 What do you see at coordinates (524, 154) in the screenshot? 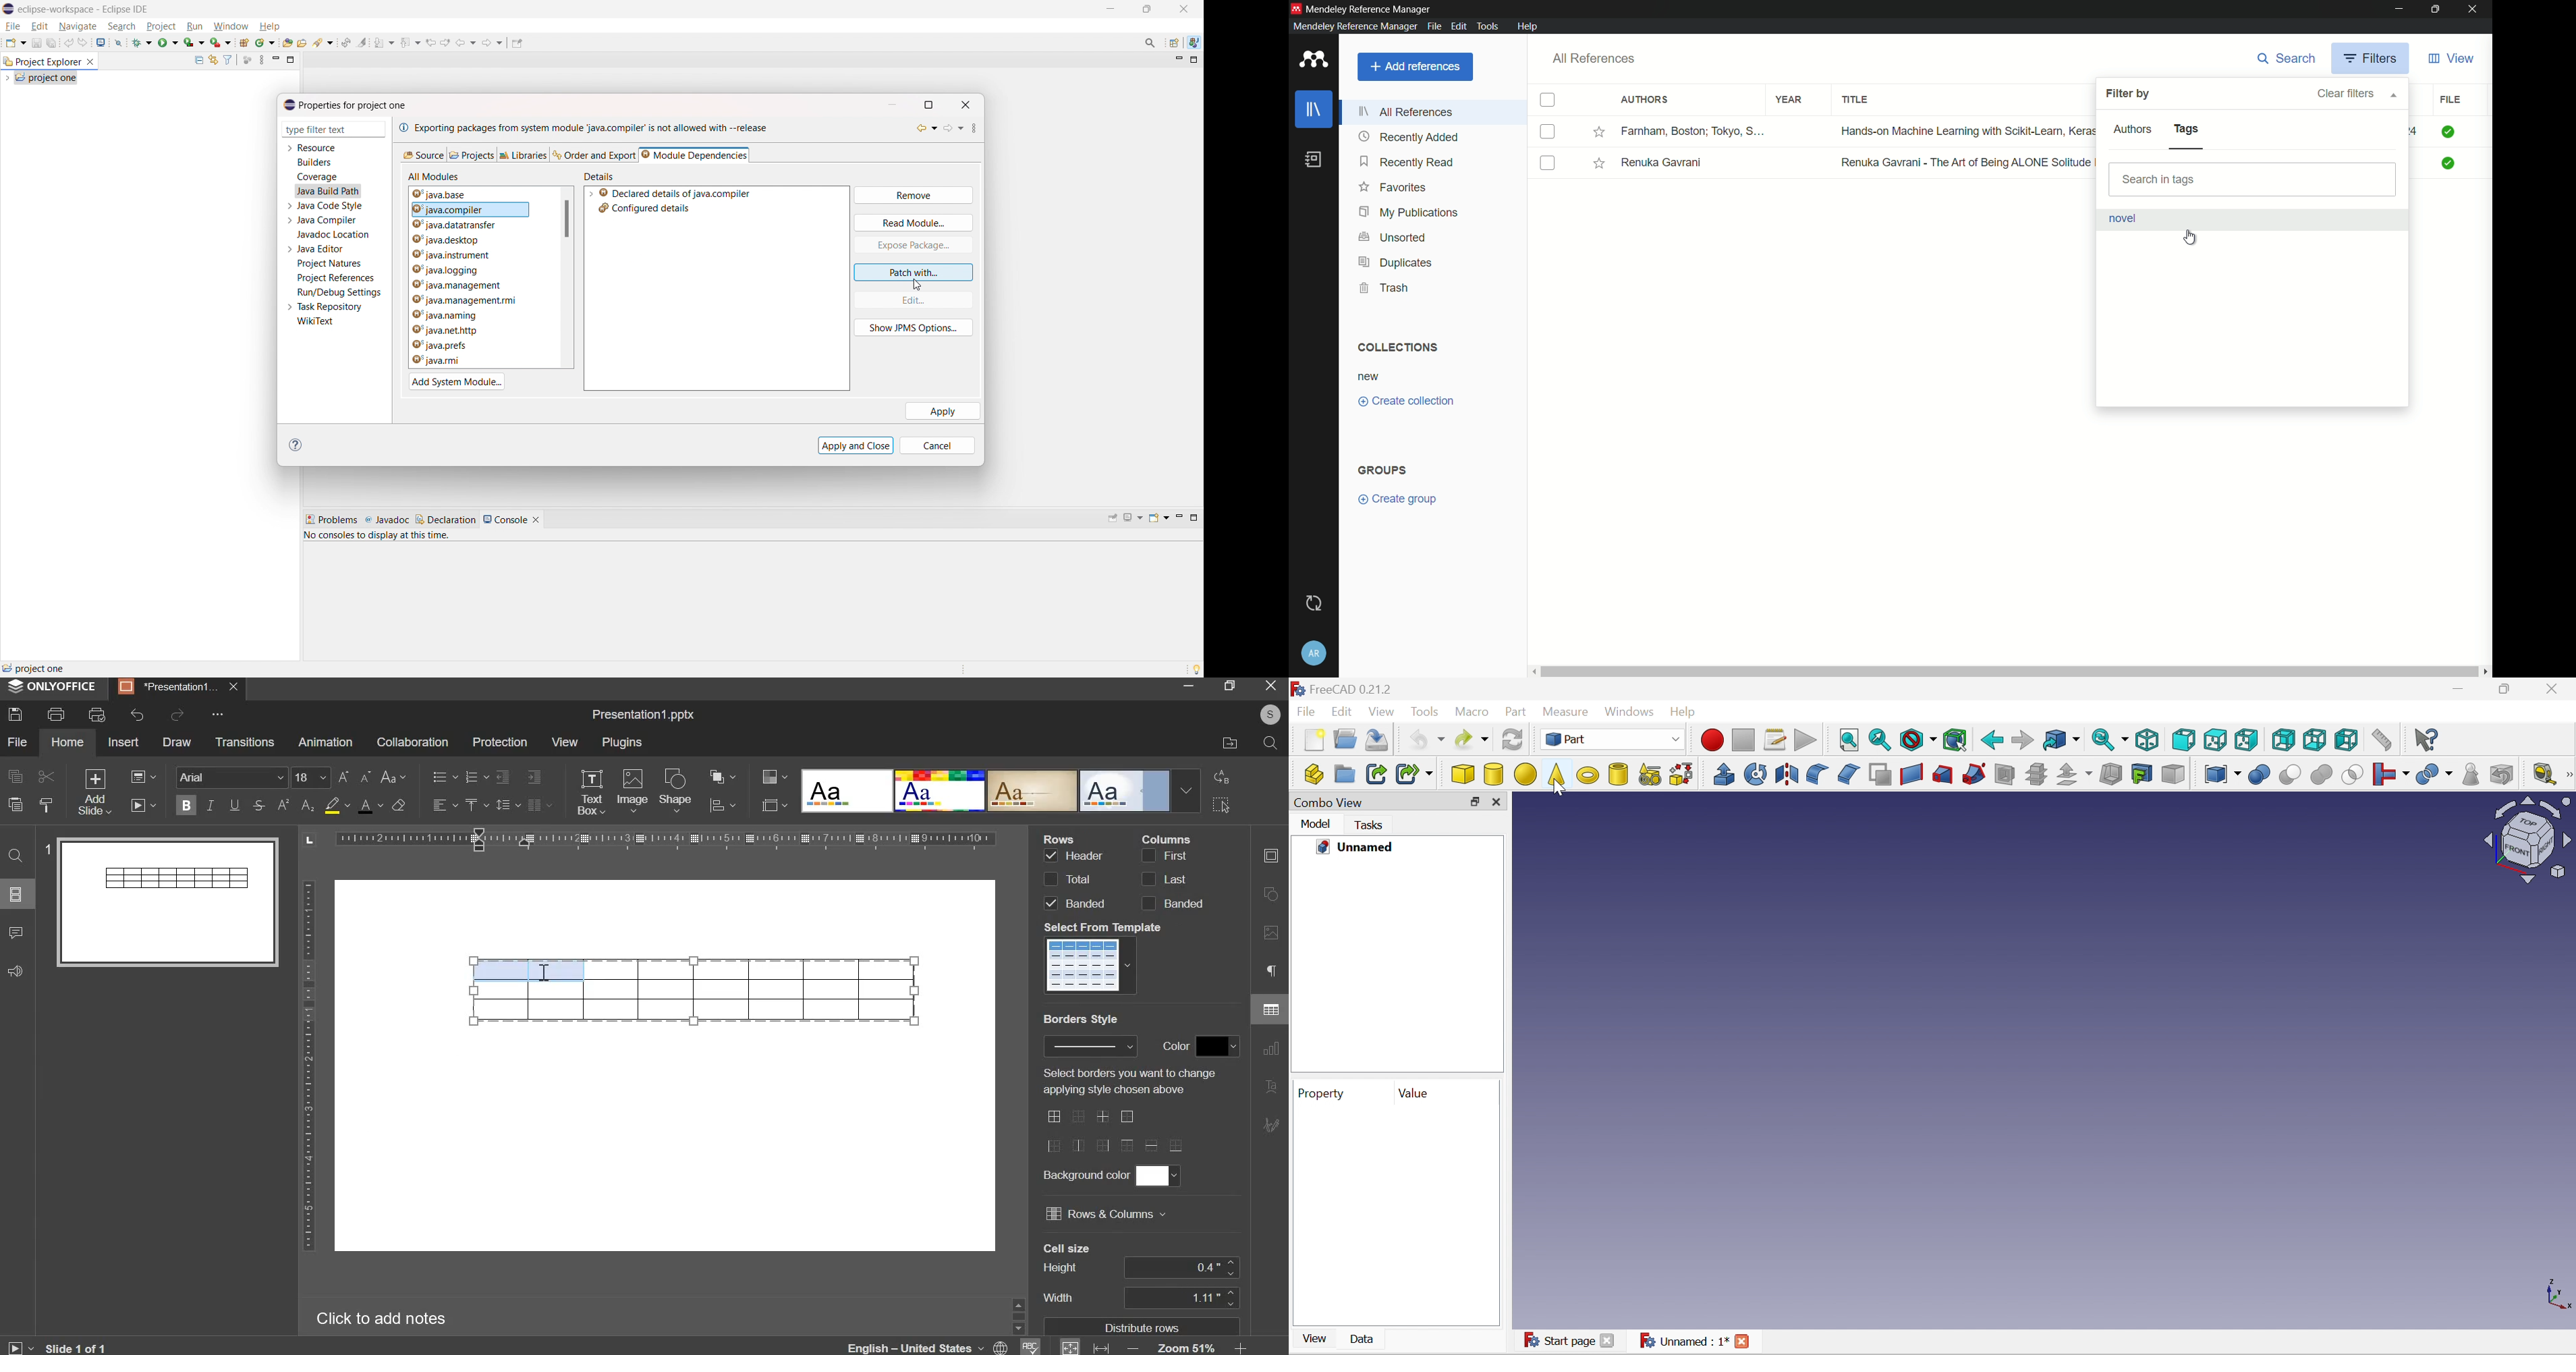
I see `libraries` at bounding box center [524, 154].